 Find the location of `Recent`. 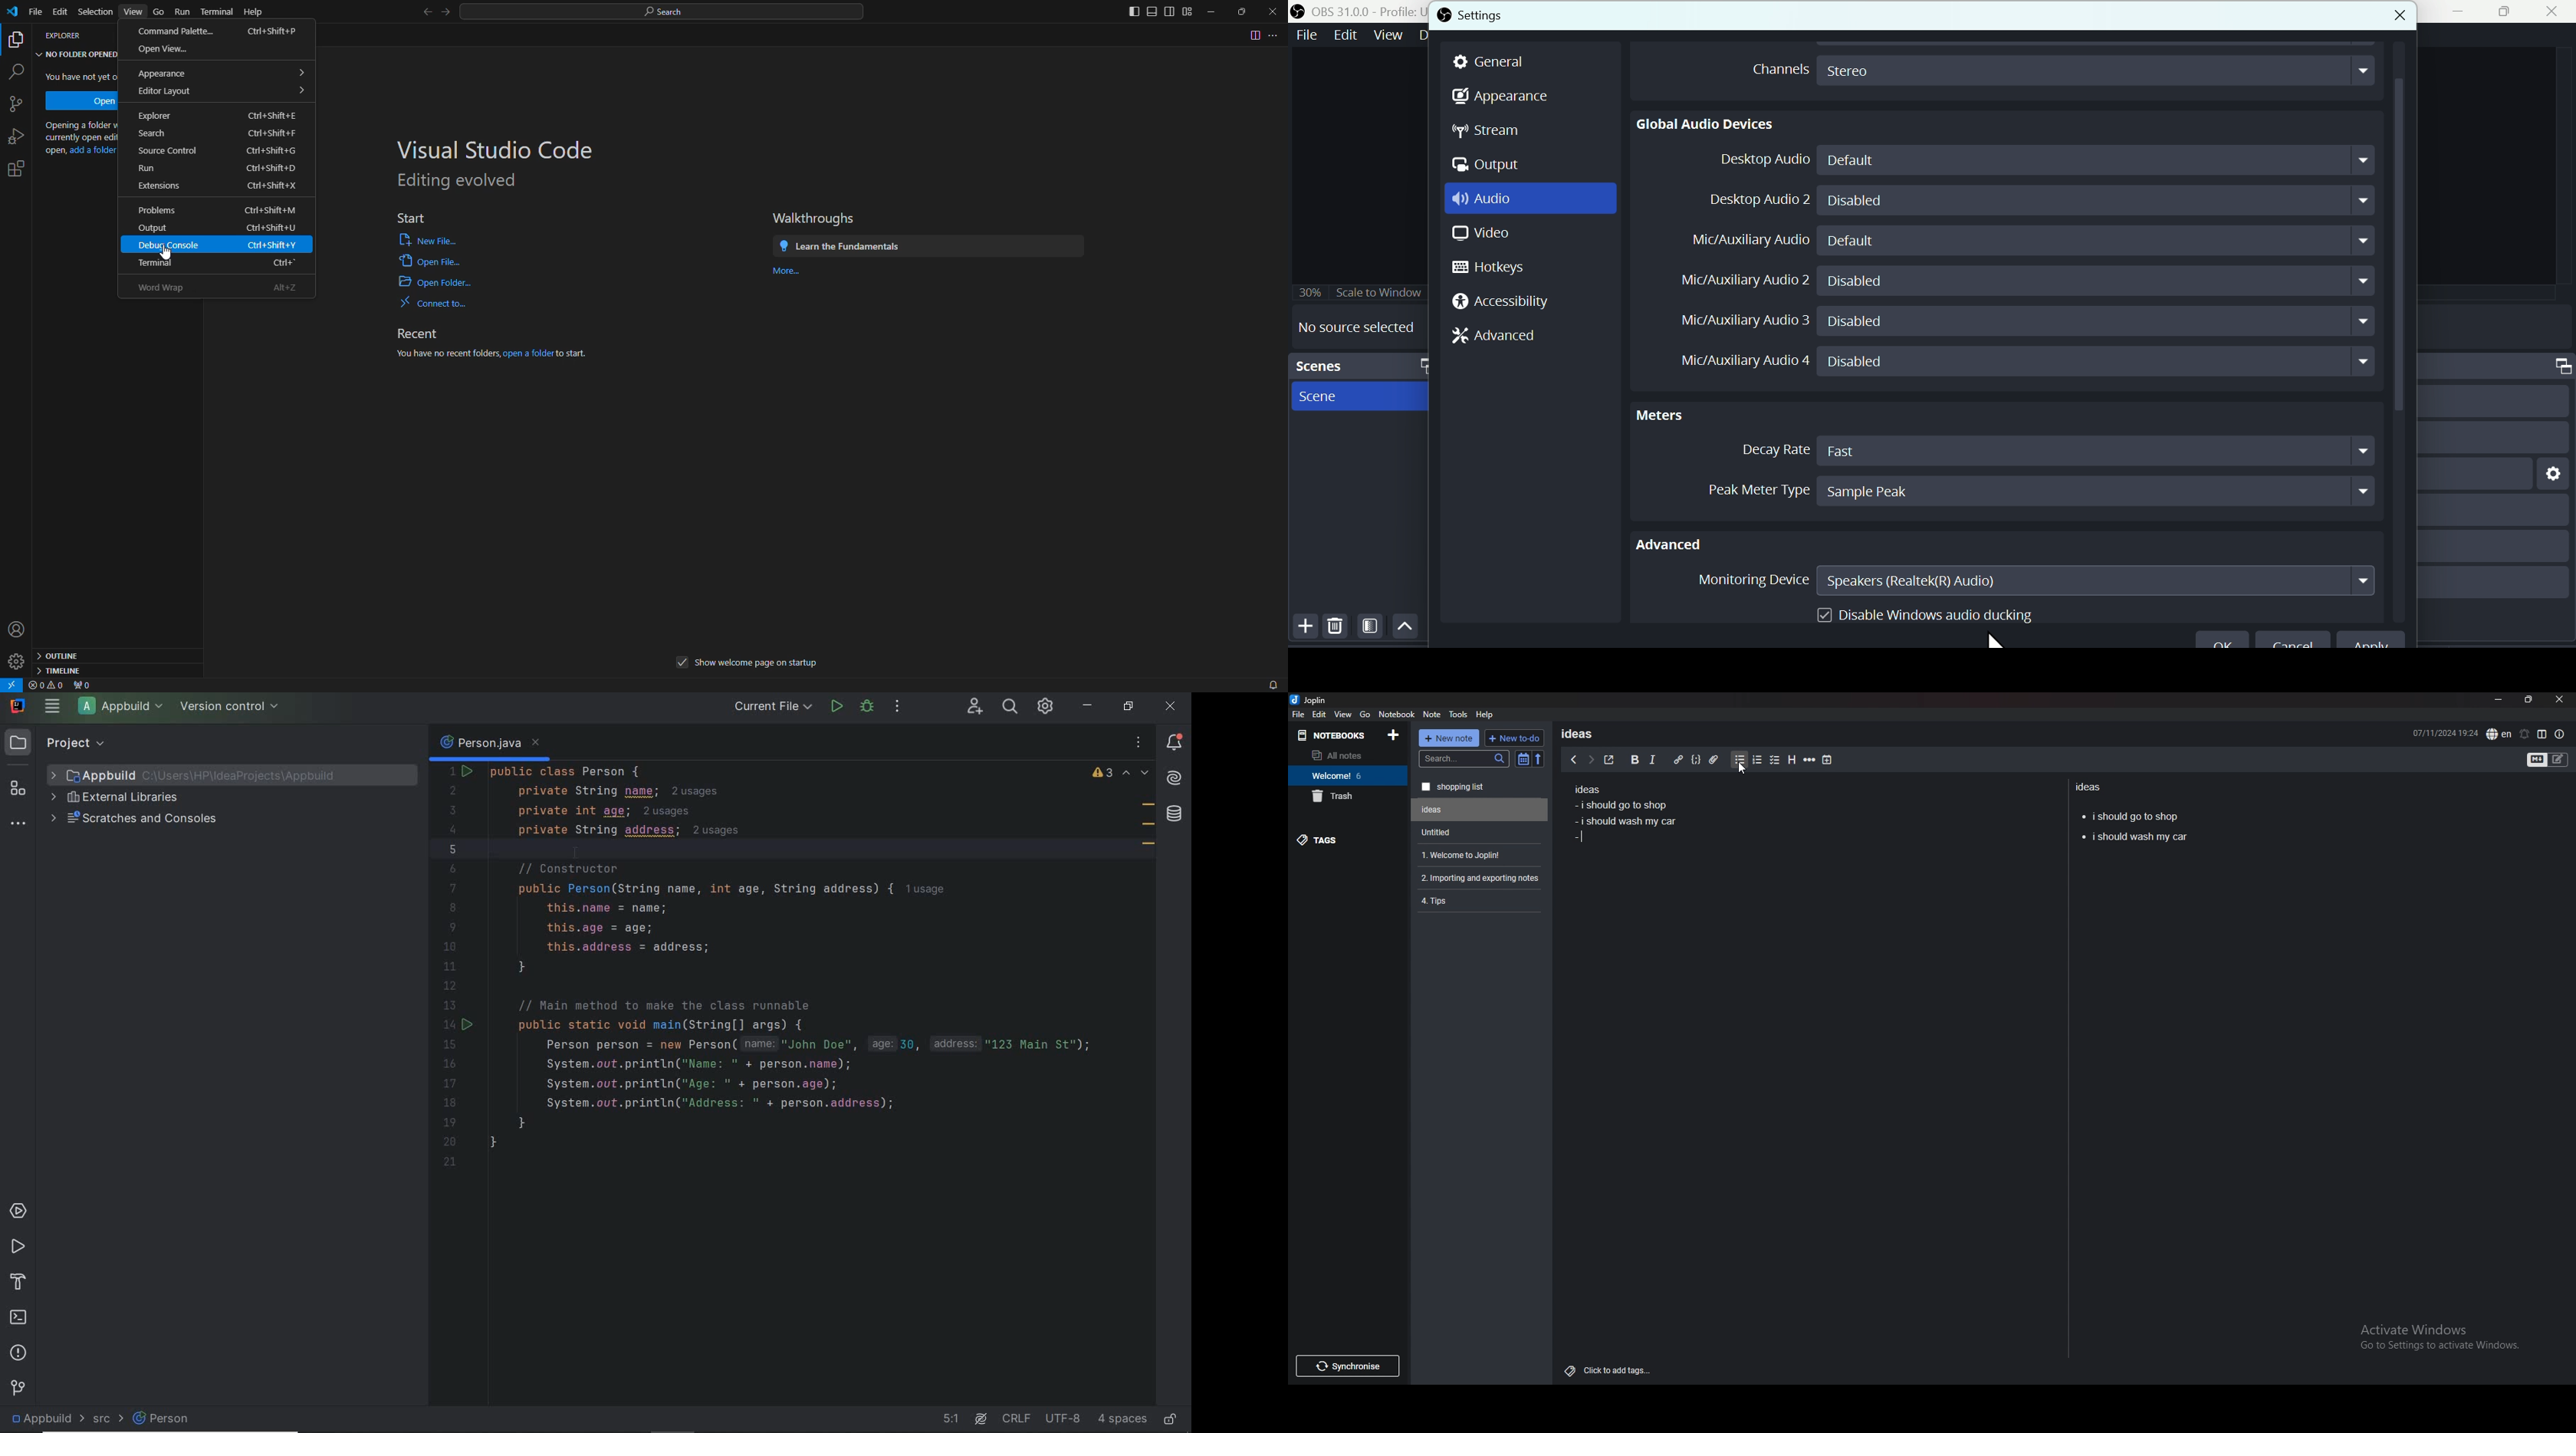

Recent is located at coordinates (425, 331).